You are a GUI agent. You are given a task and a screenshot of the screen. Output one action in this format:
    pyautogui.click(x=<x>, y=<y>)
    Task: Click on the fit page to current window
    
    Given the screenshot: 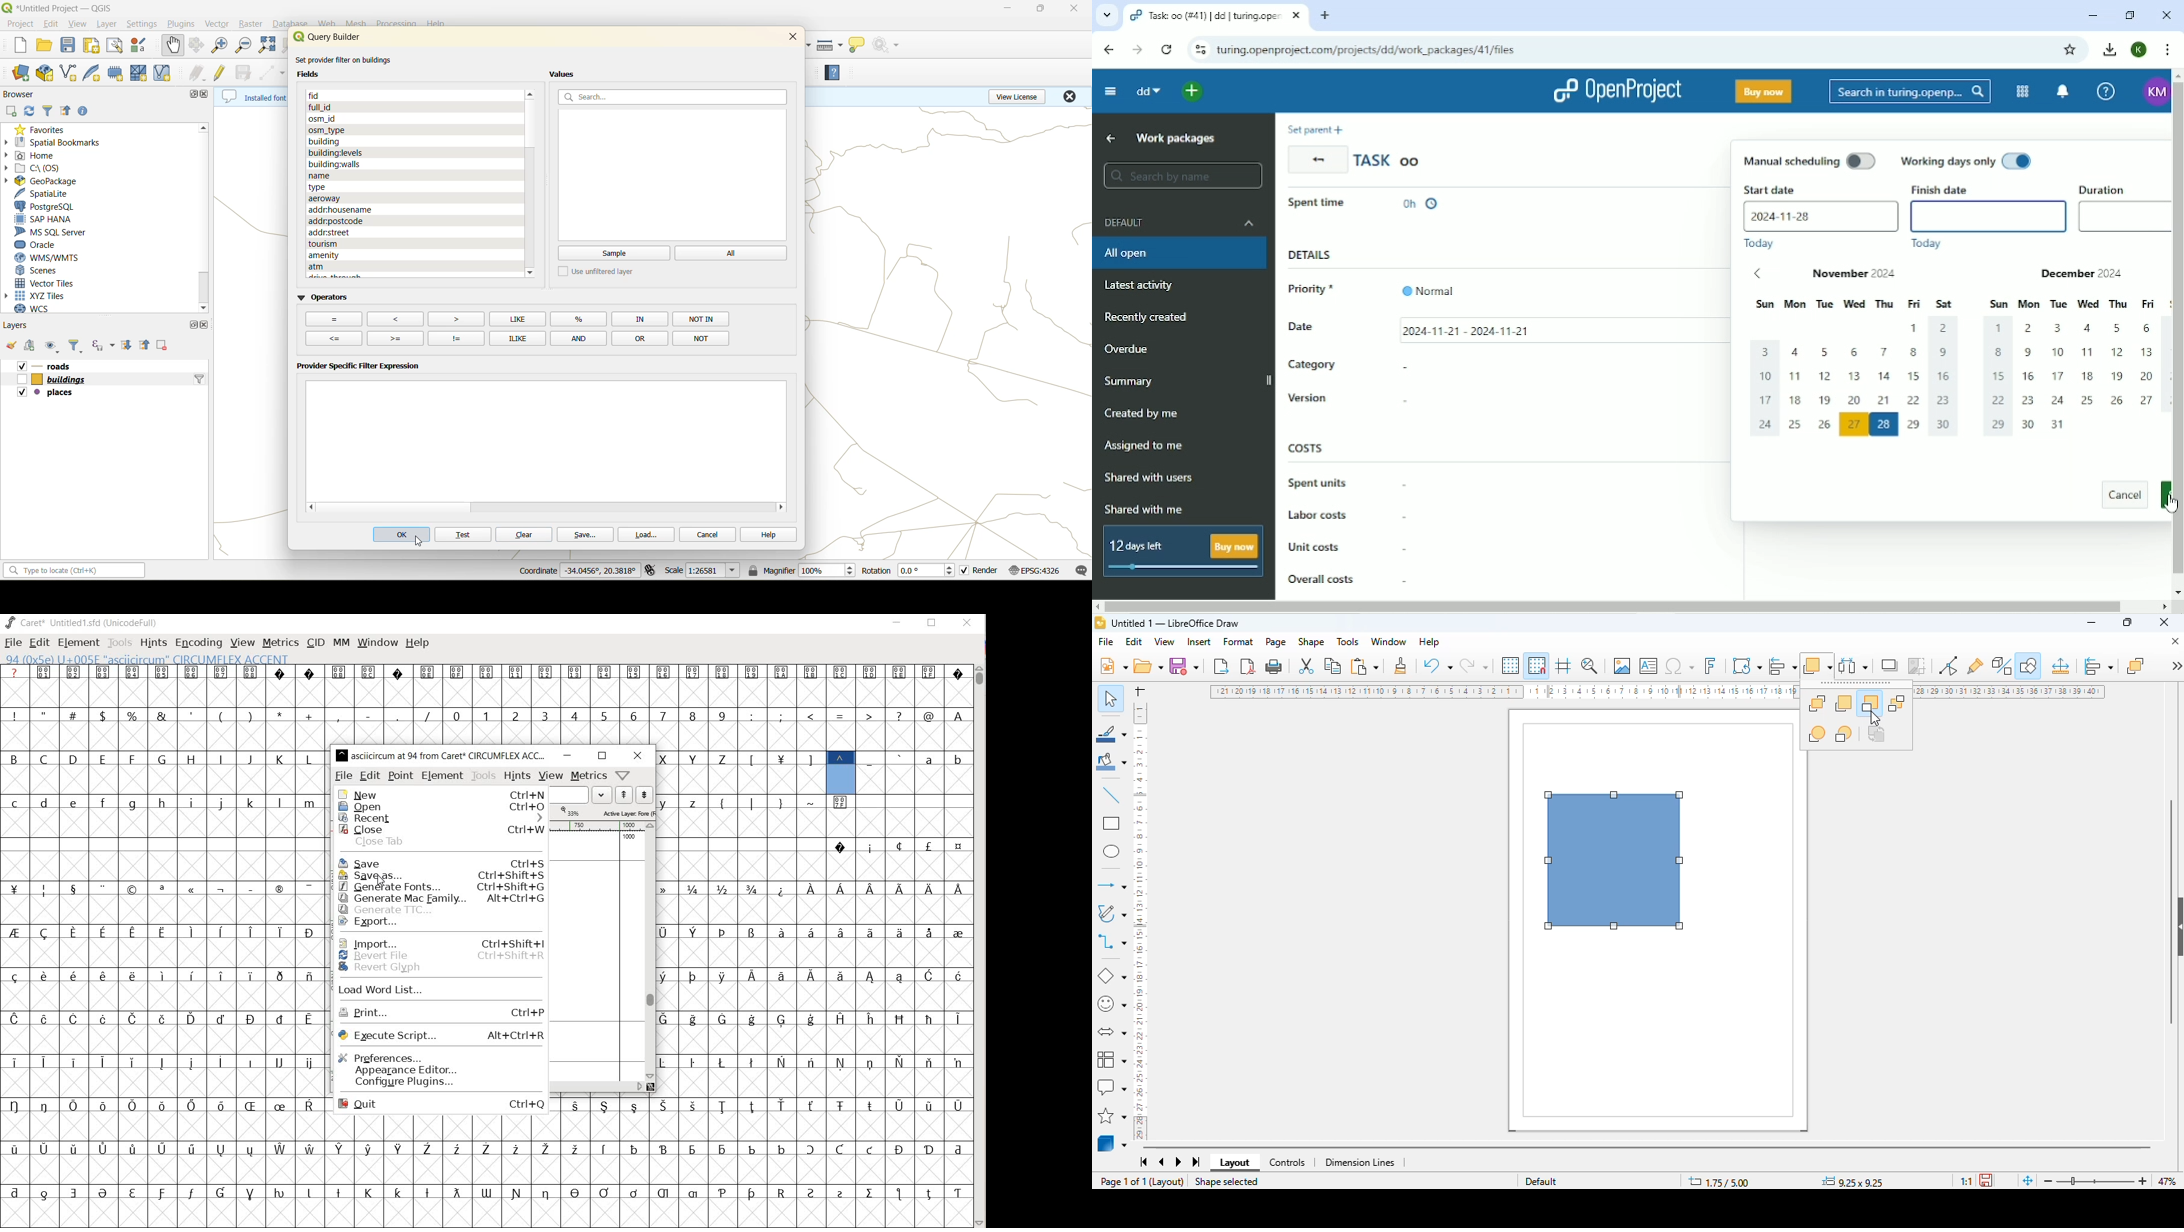 What is the action you would take?
    pyautogui.click(x=2027, y=1180)
    